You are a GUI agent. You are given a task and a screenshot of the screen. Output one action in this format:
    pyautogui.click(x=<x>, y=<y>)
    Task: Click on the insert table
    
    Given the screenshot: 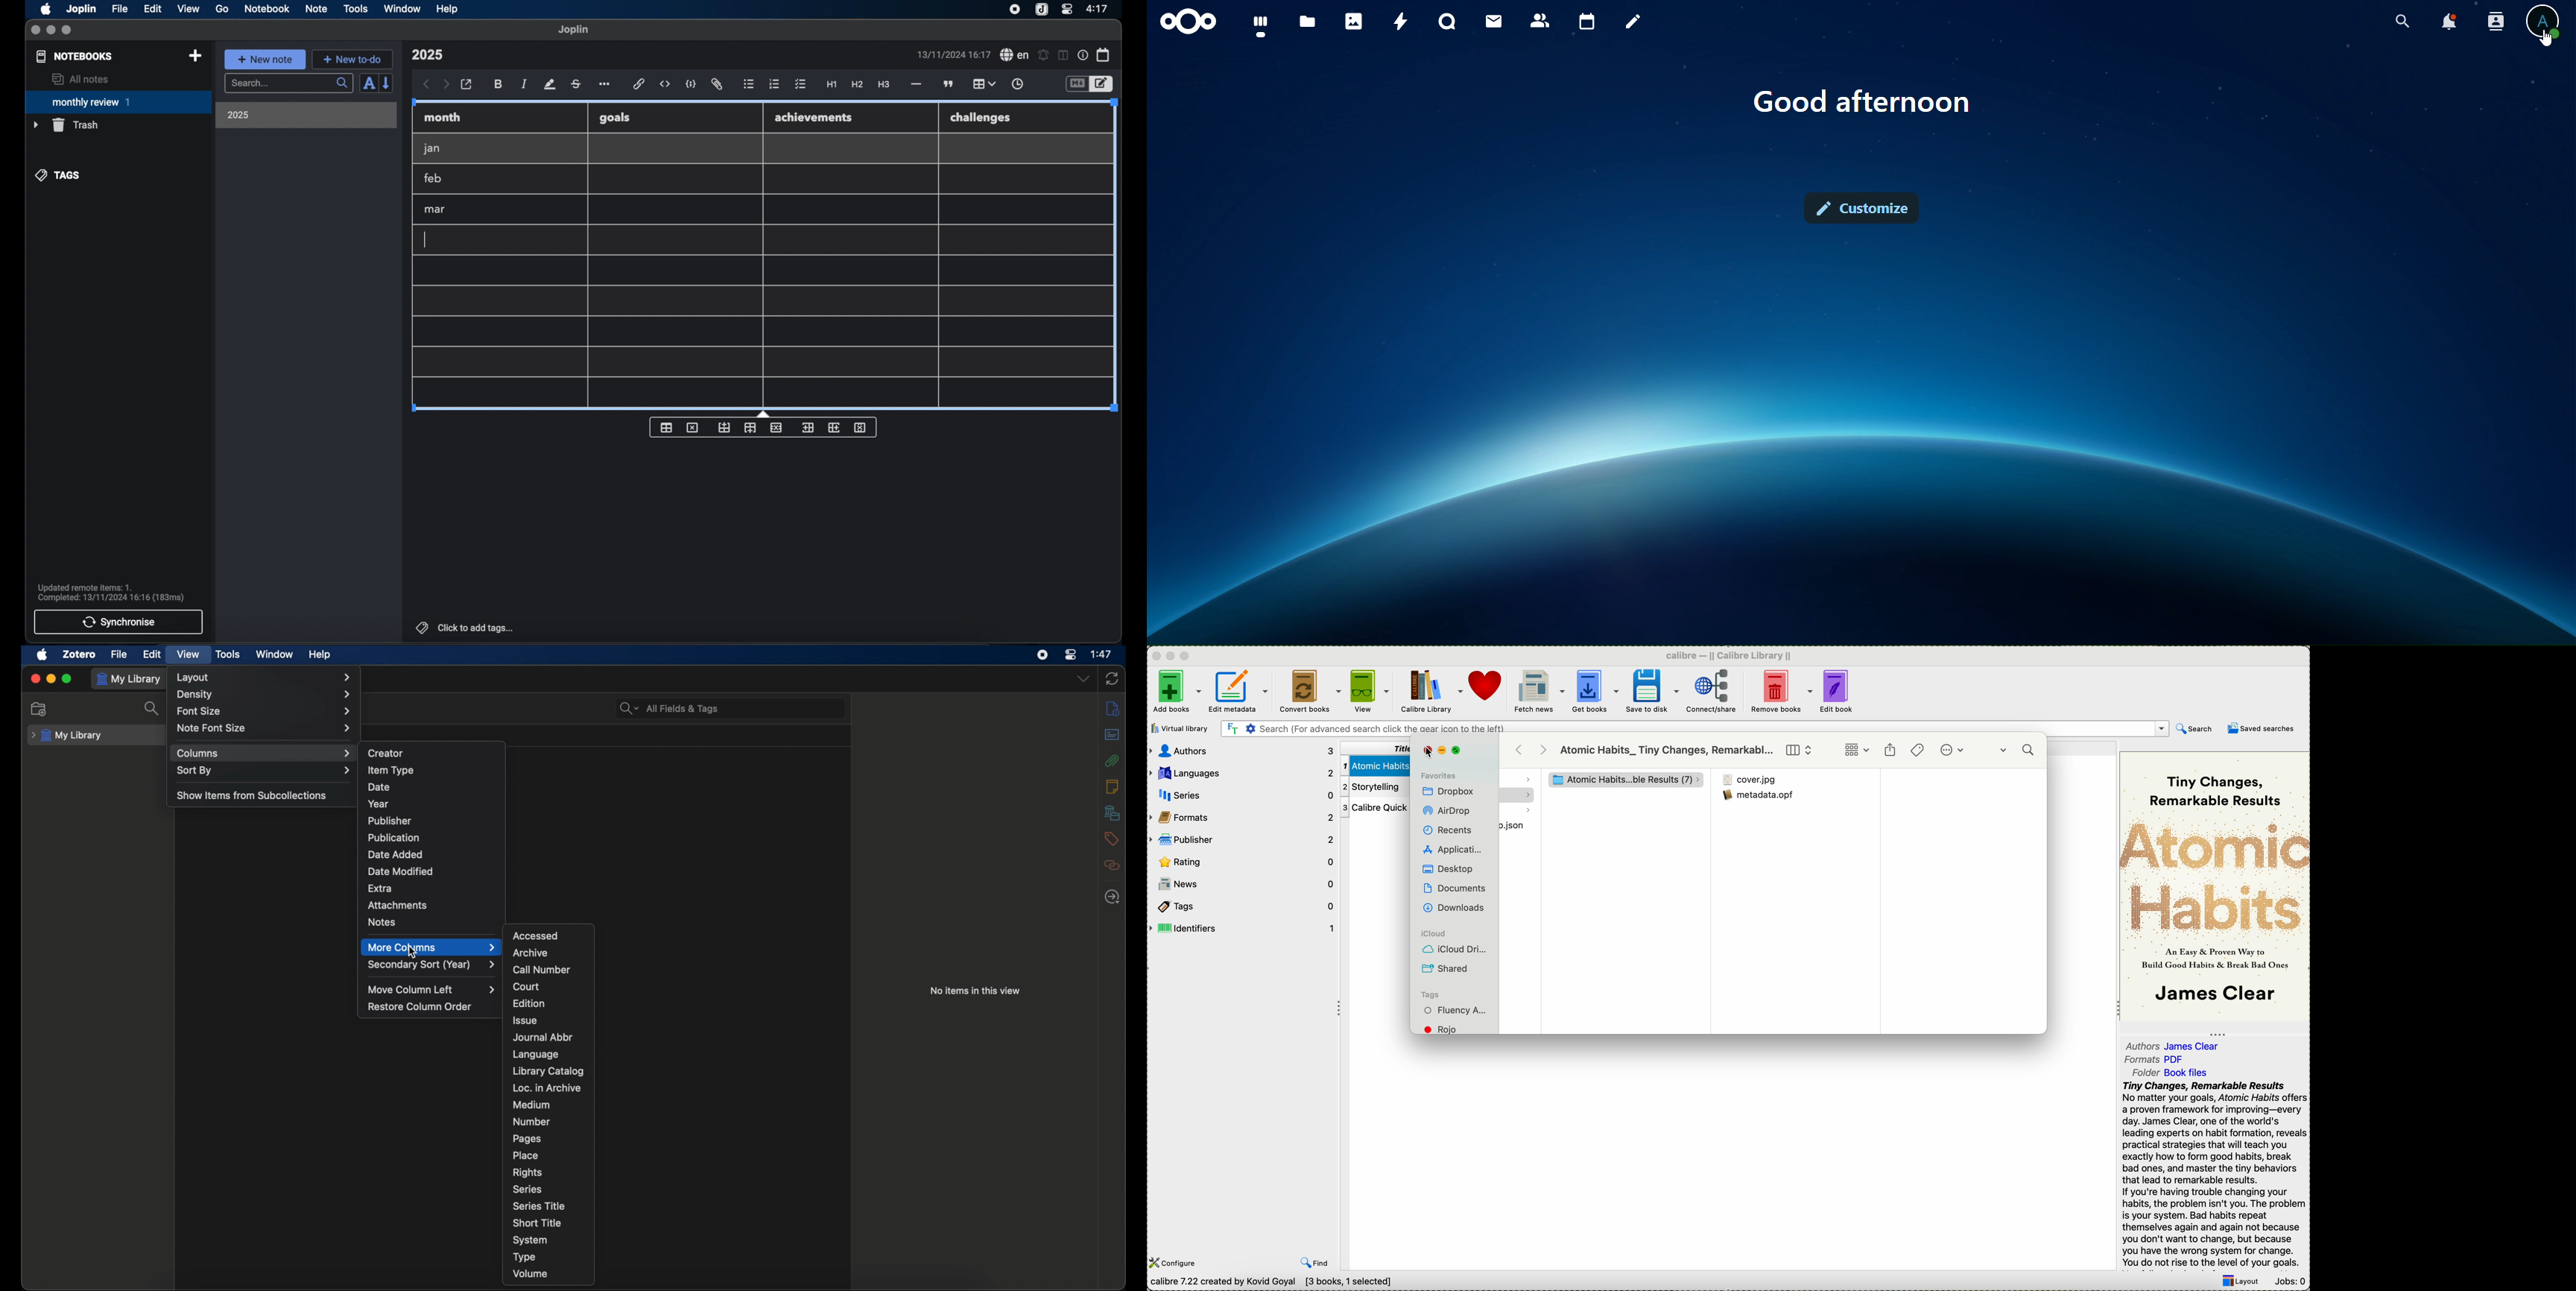 What is the action you would take?
    pyautogui.click(x=666, y=427)
    